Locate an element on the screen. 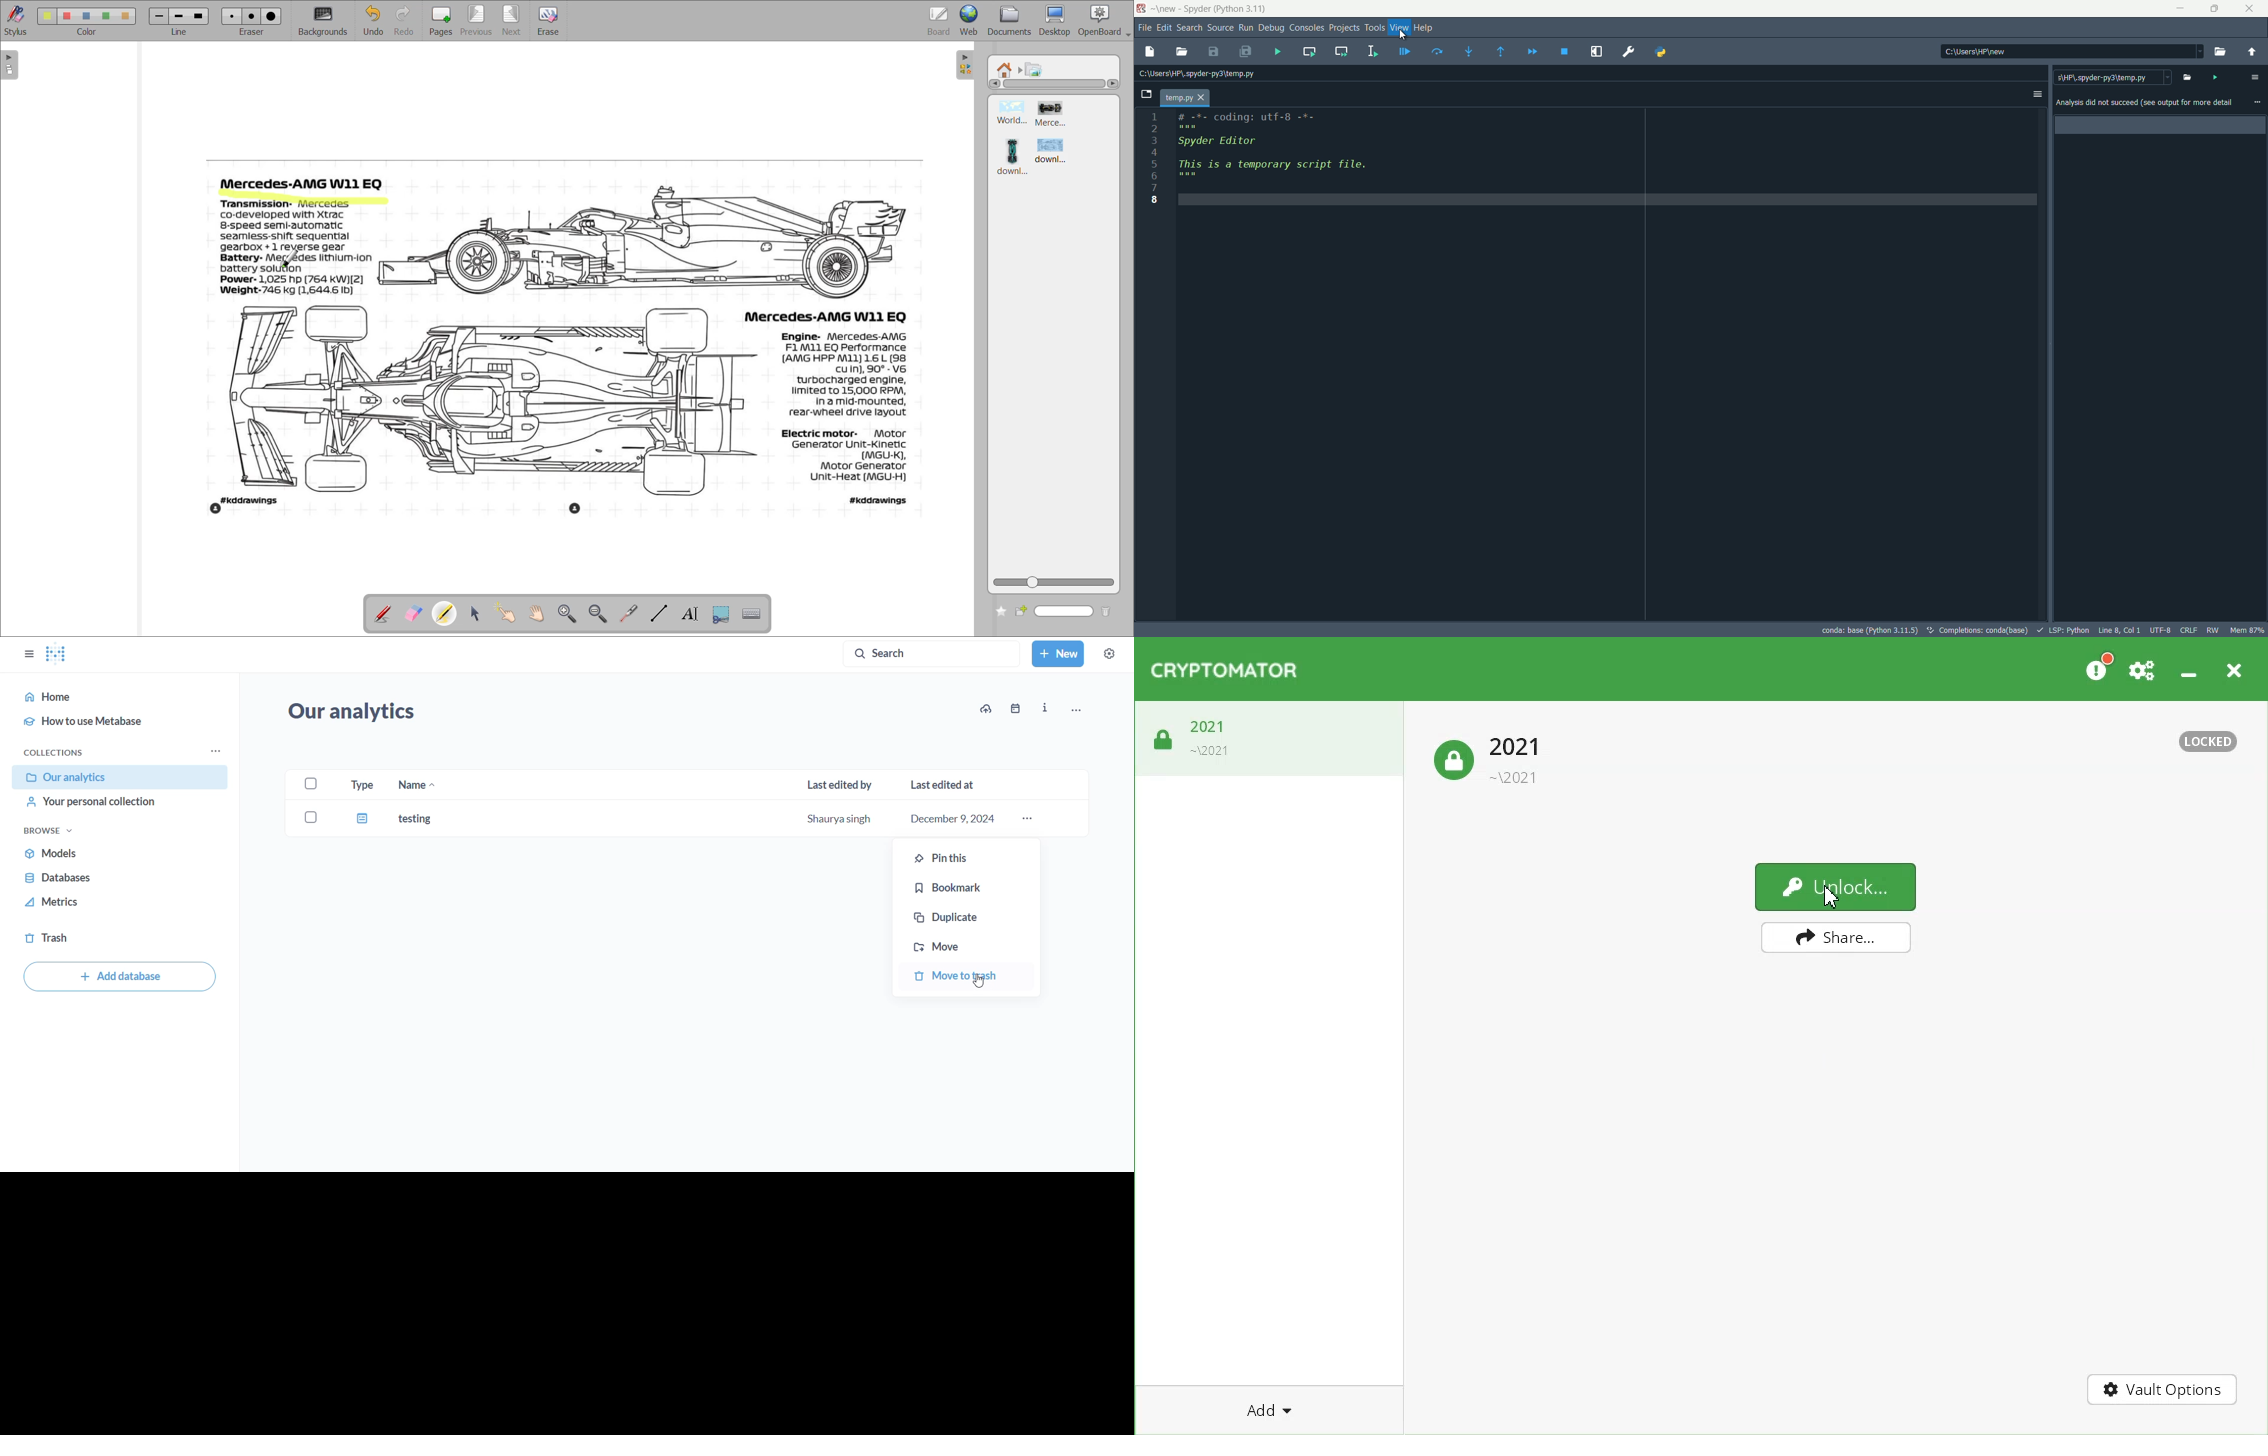 This screenshot has width=2268, height=1456. edit menu is located at coordinates (1161, 28).